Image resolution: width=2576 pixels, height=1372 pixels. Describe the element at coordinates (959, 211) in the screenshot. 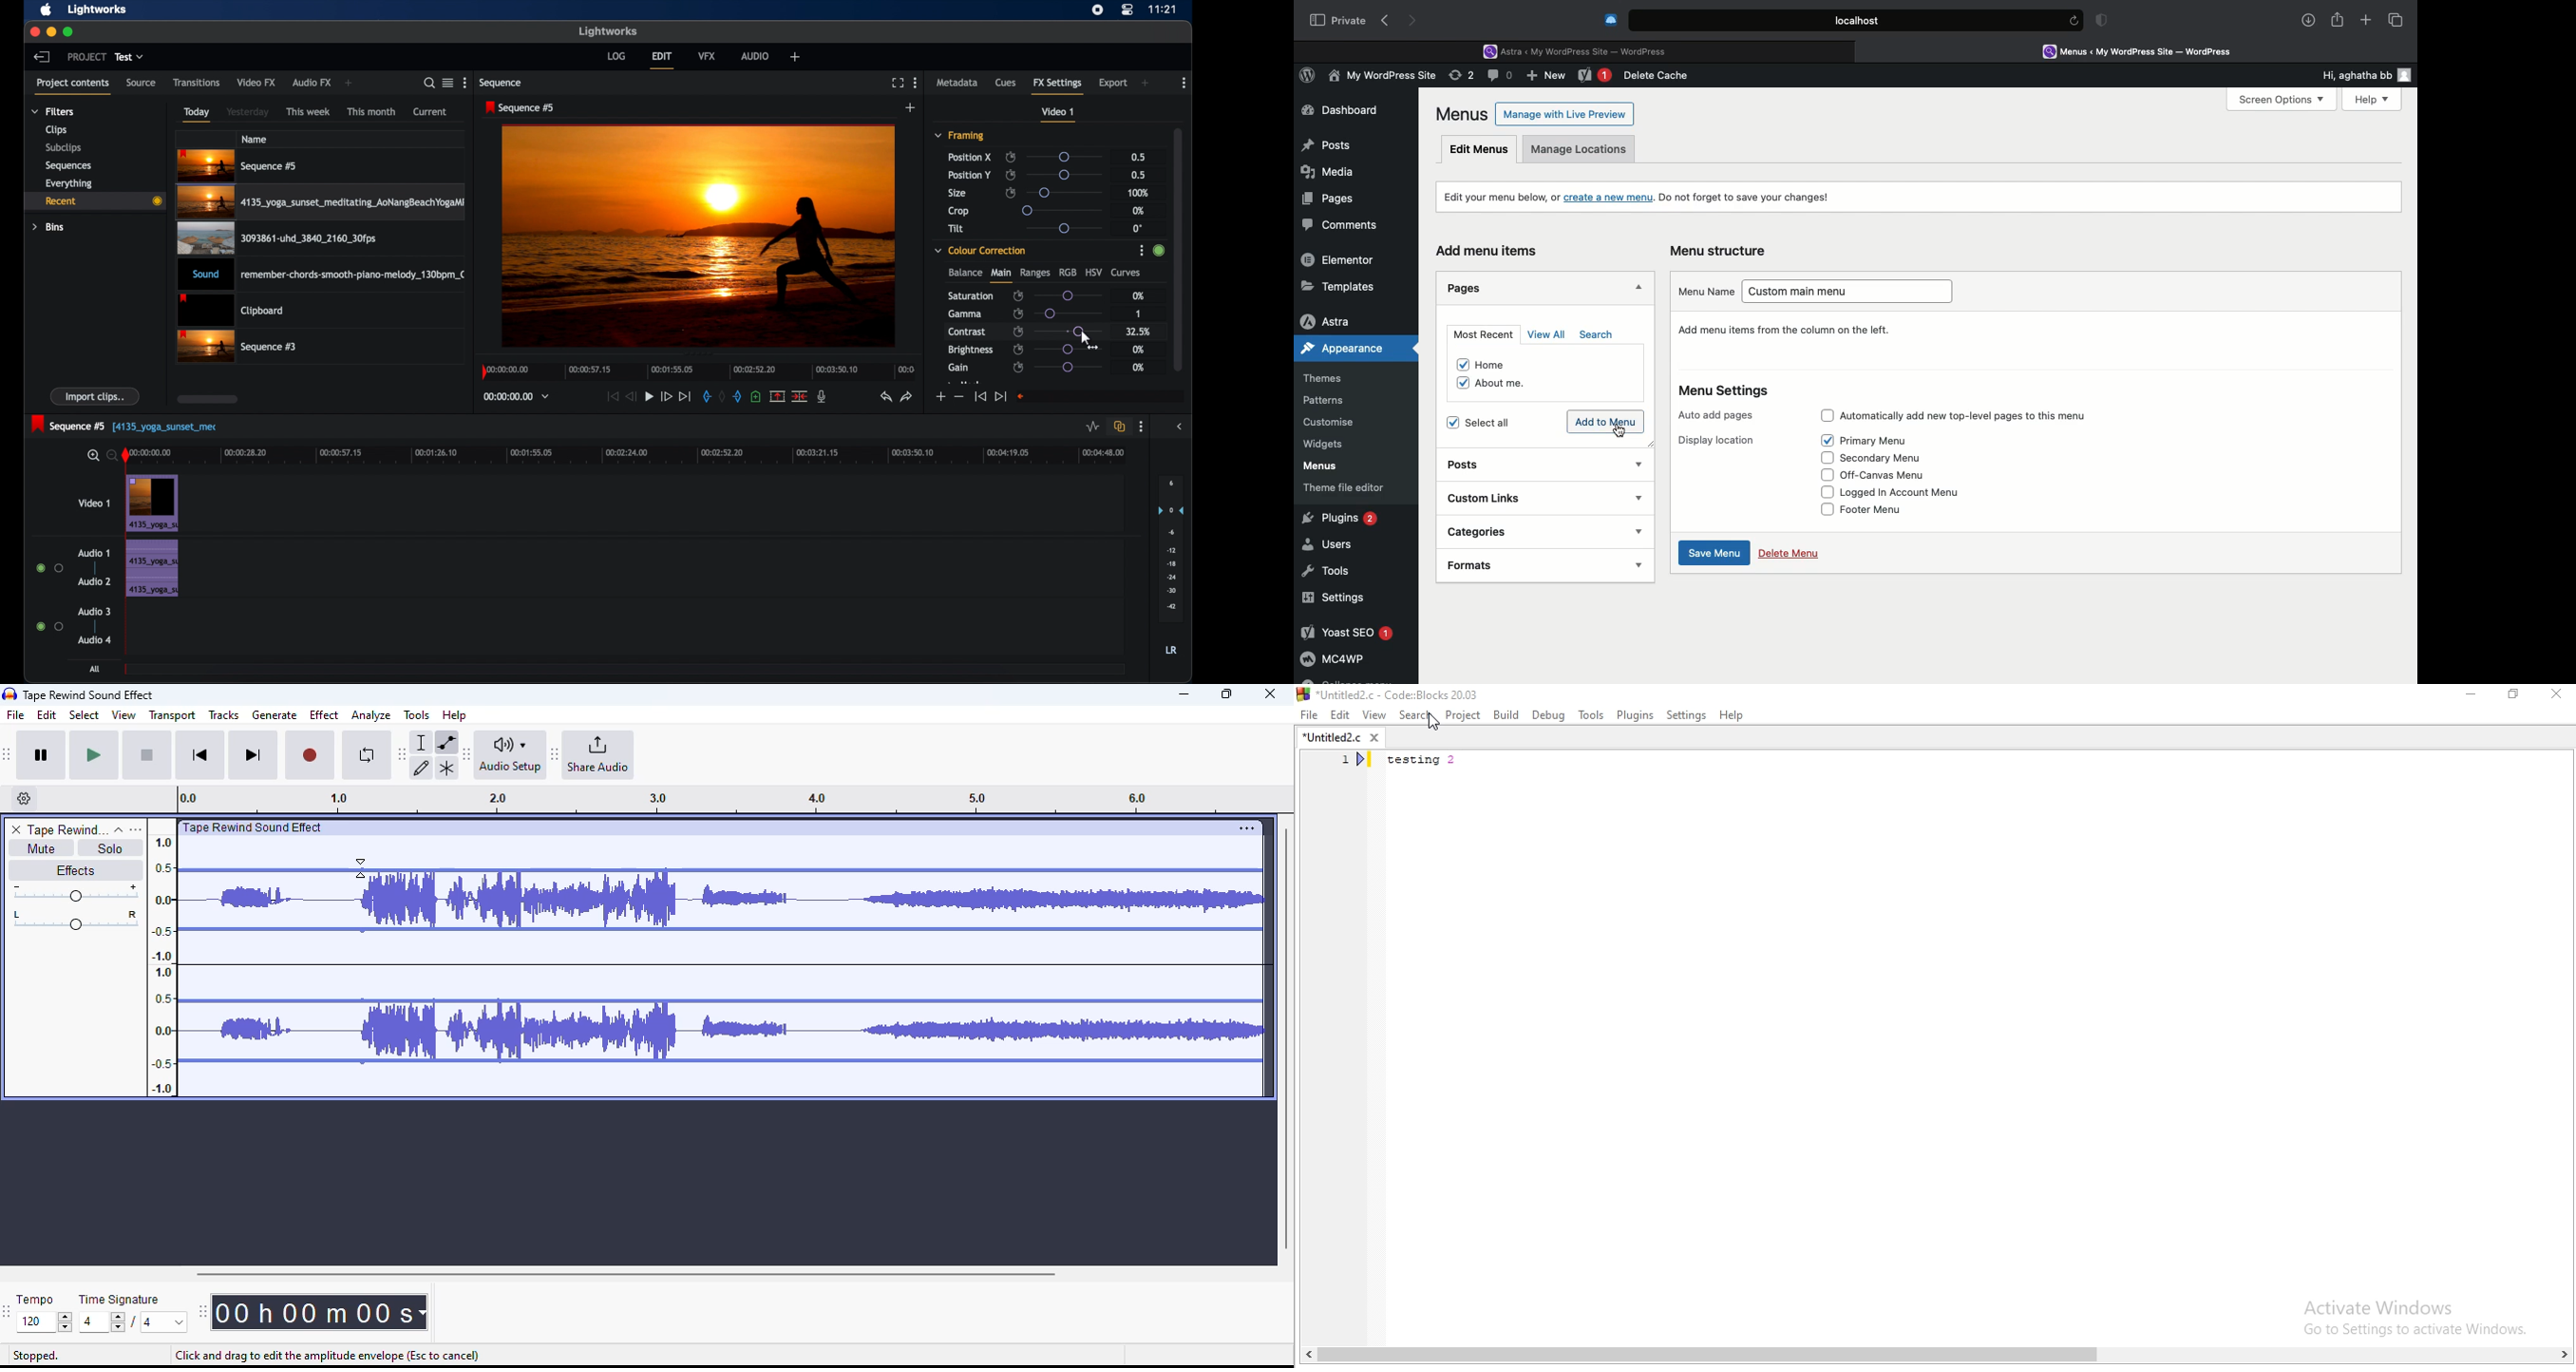

I see `crop` at that location.